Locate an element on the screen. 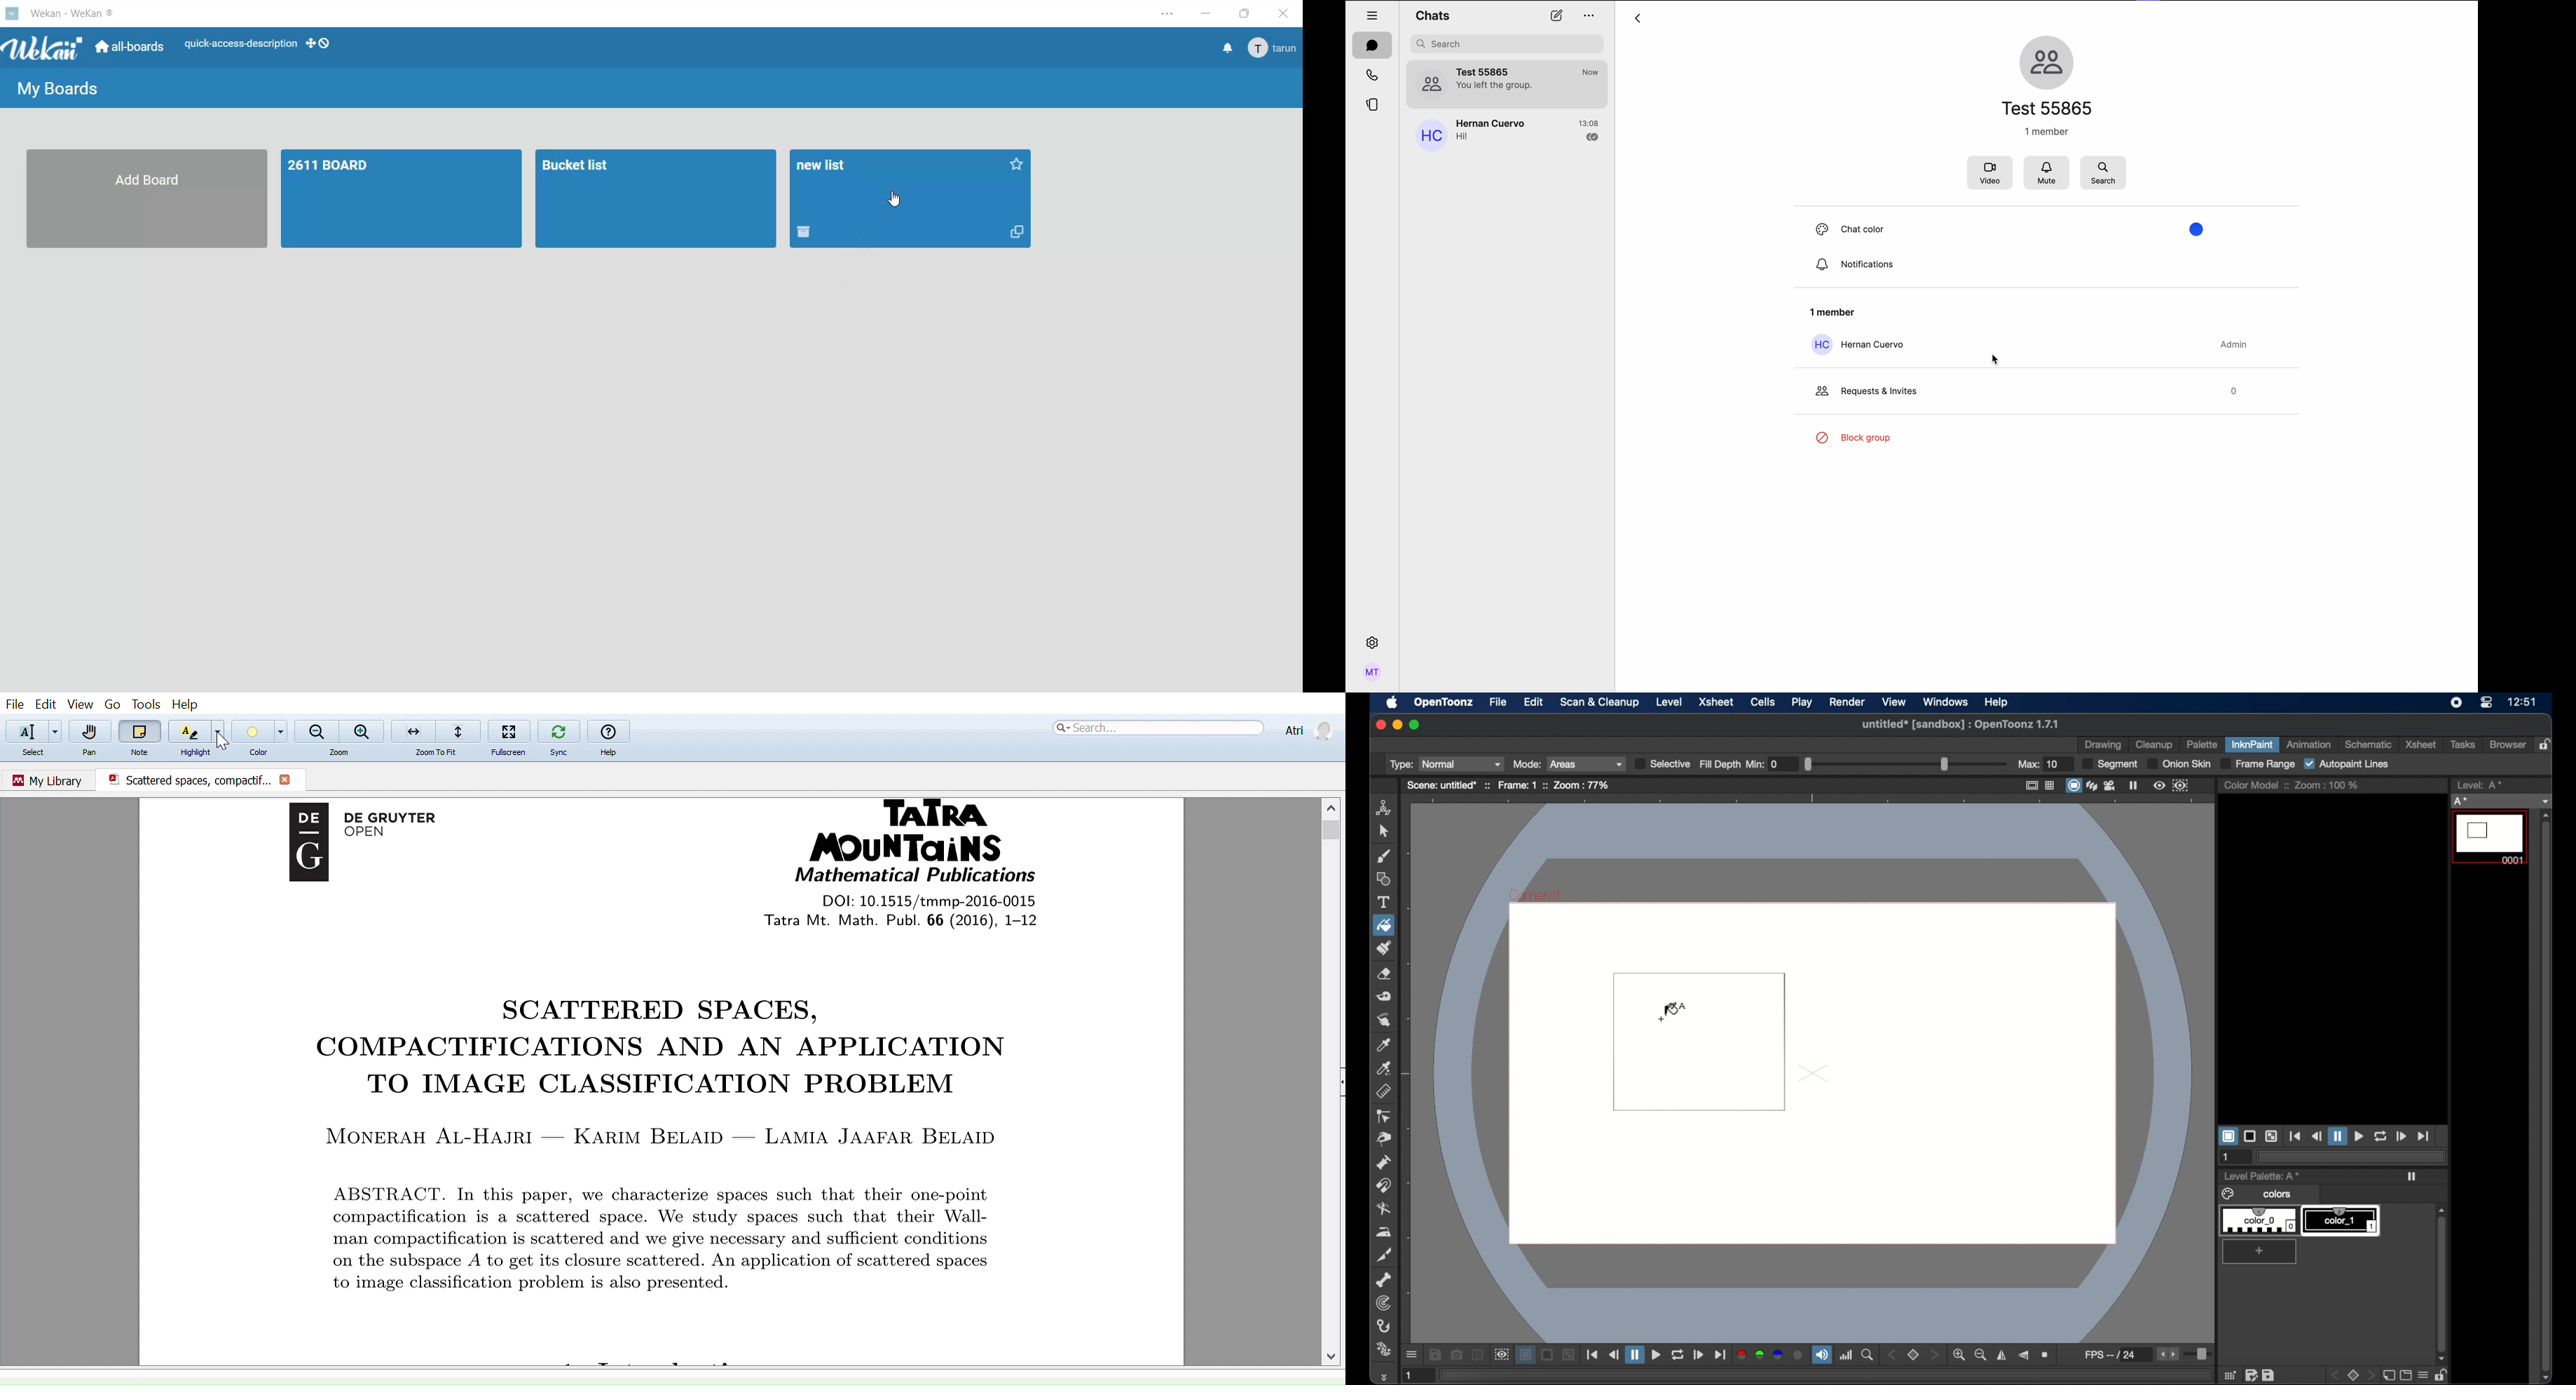 This screenshot has width=2576, height=1400. Highlight is located at coordinates (196, 752).